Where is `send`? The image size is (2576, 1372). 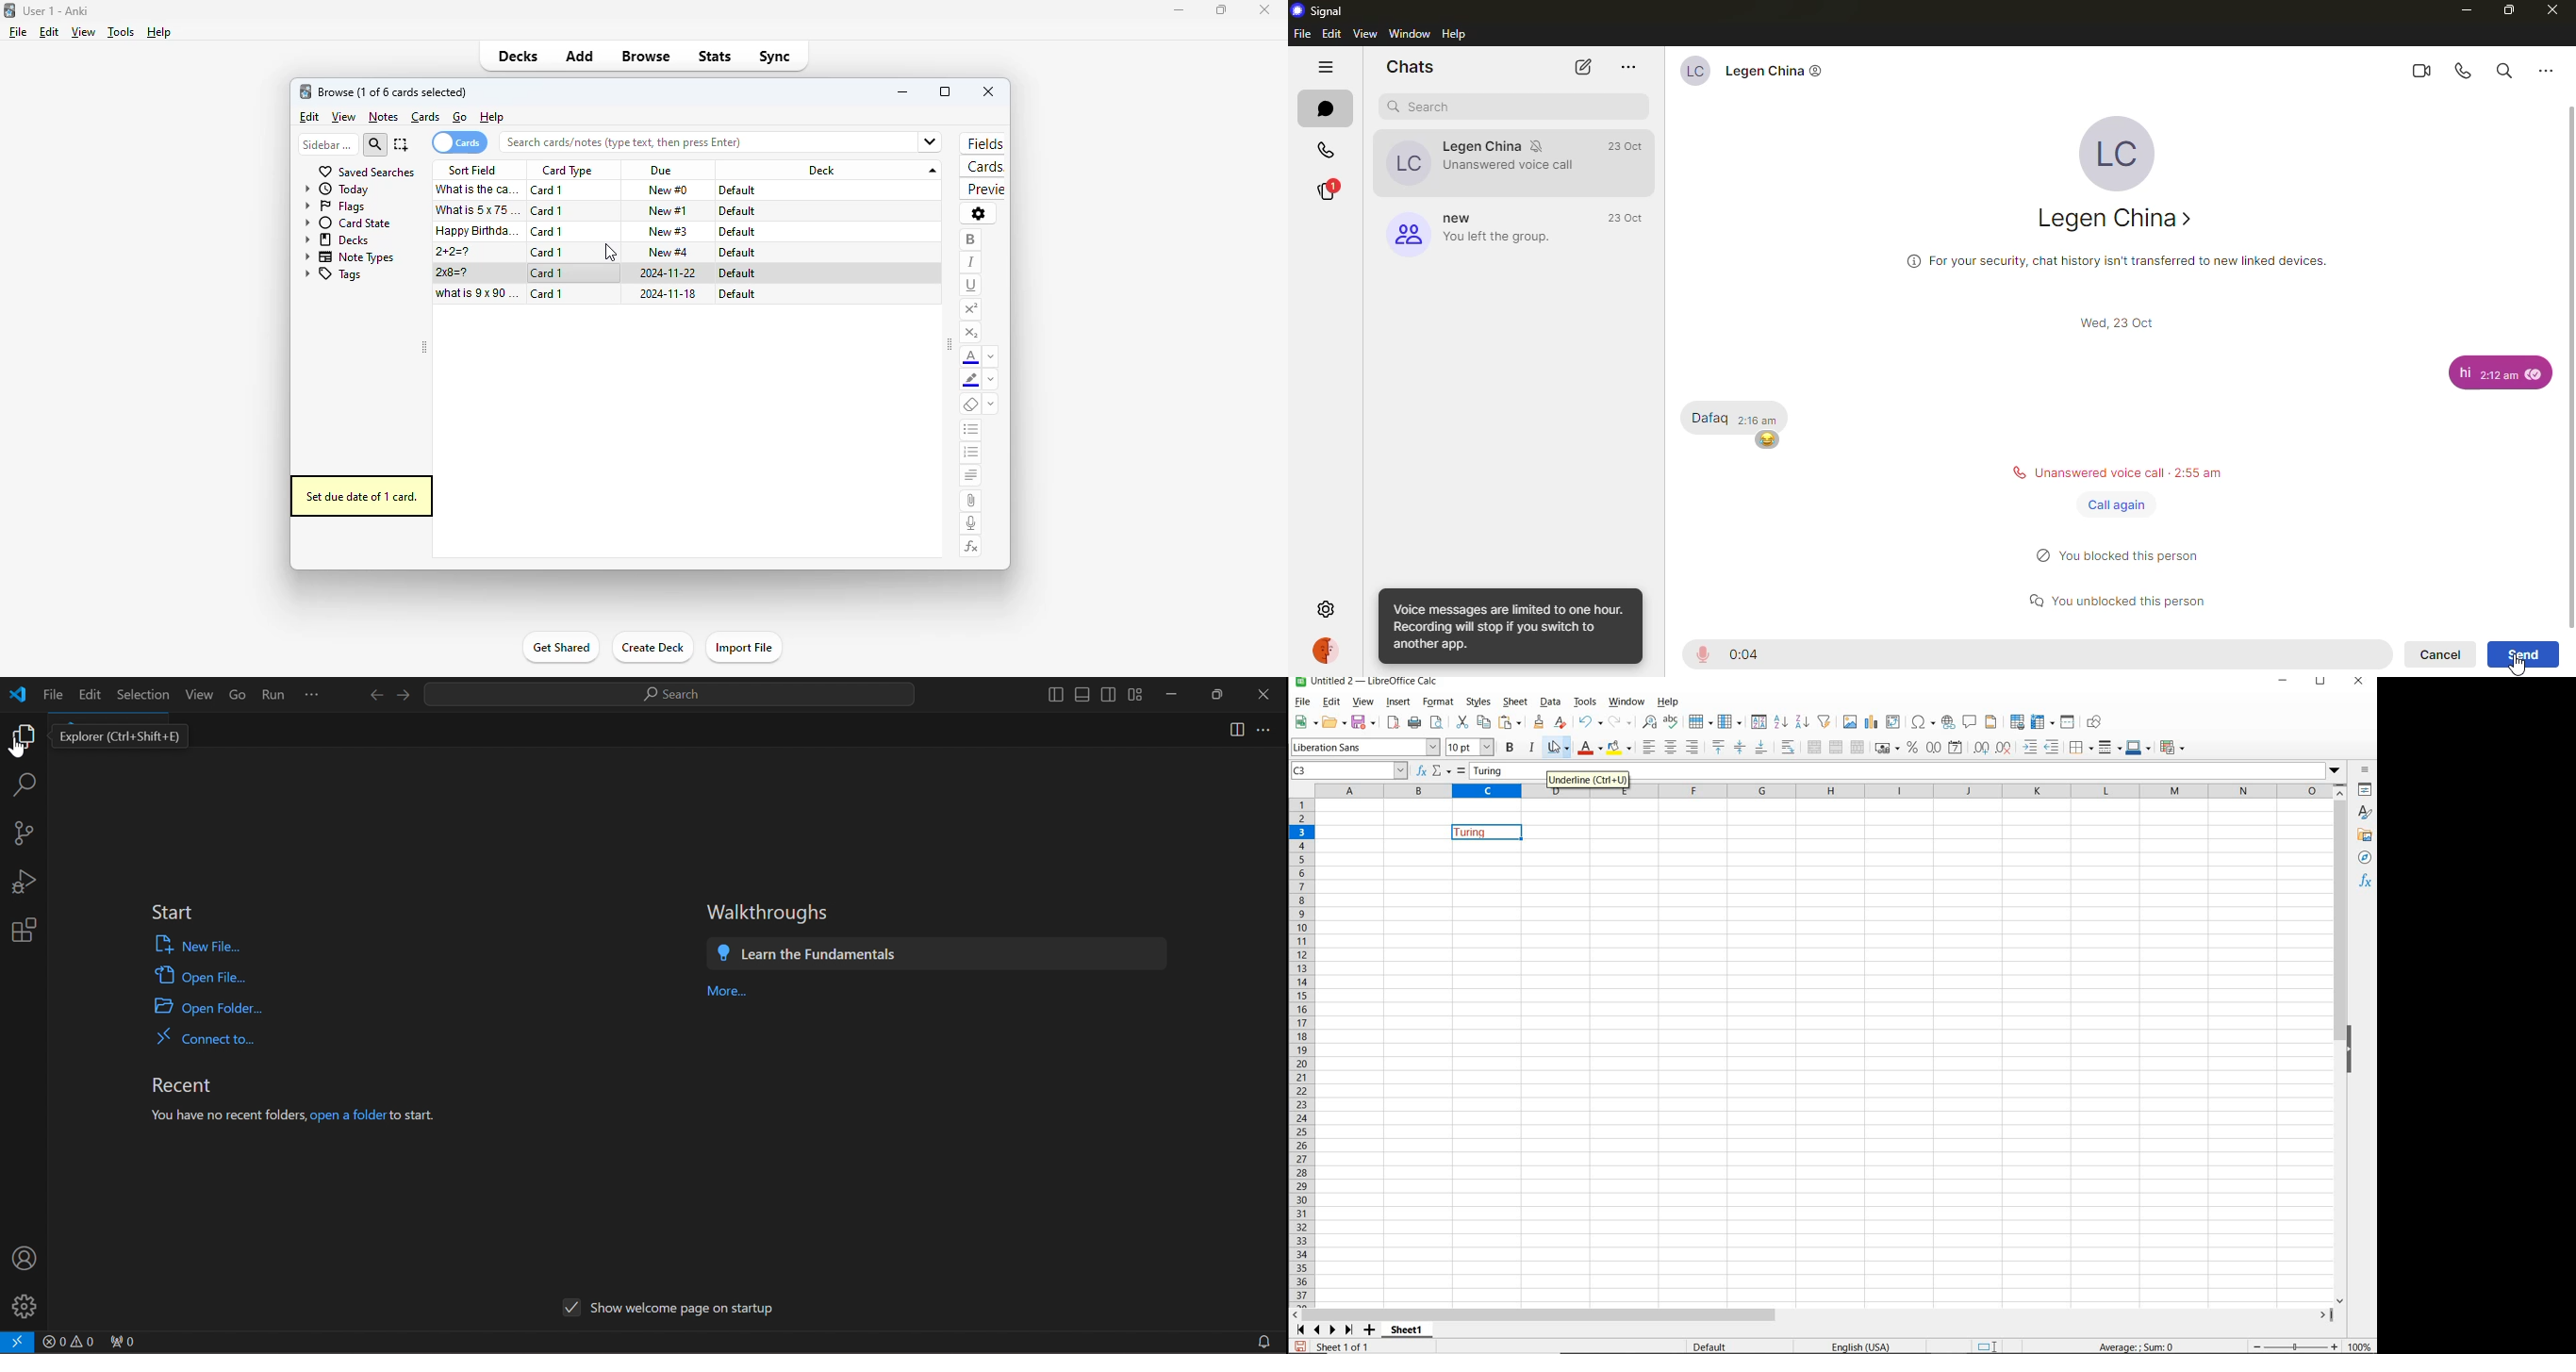
send is located at coordinates (2523, 653).